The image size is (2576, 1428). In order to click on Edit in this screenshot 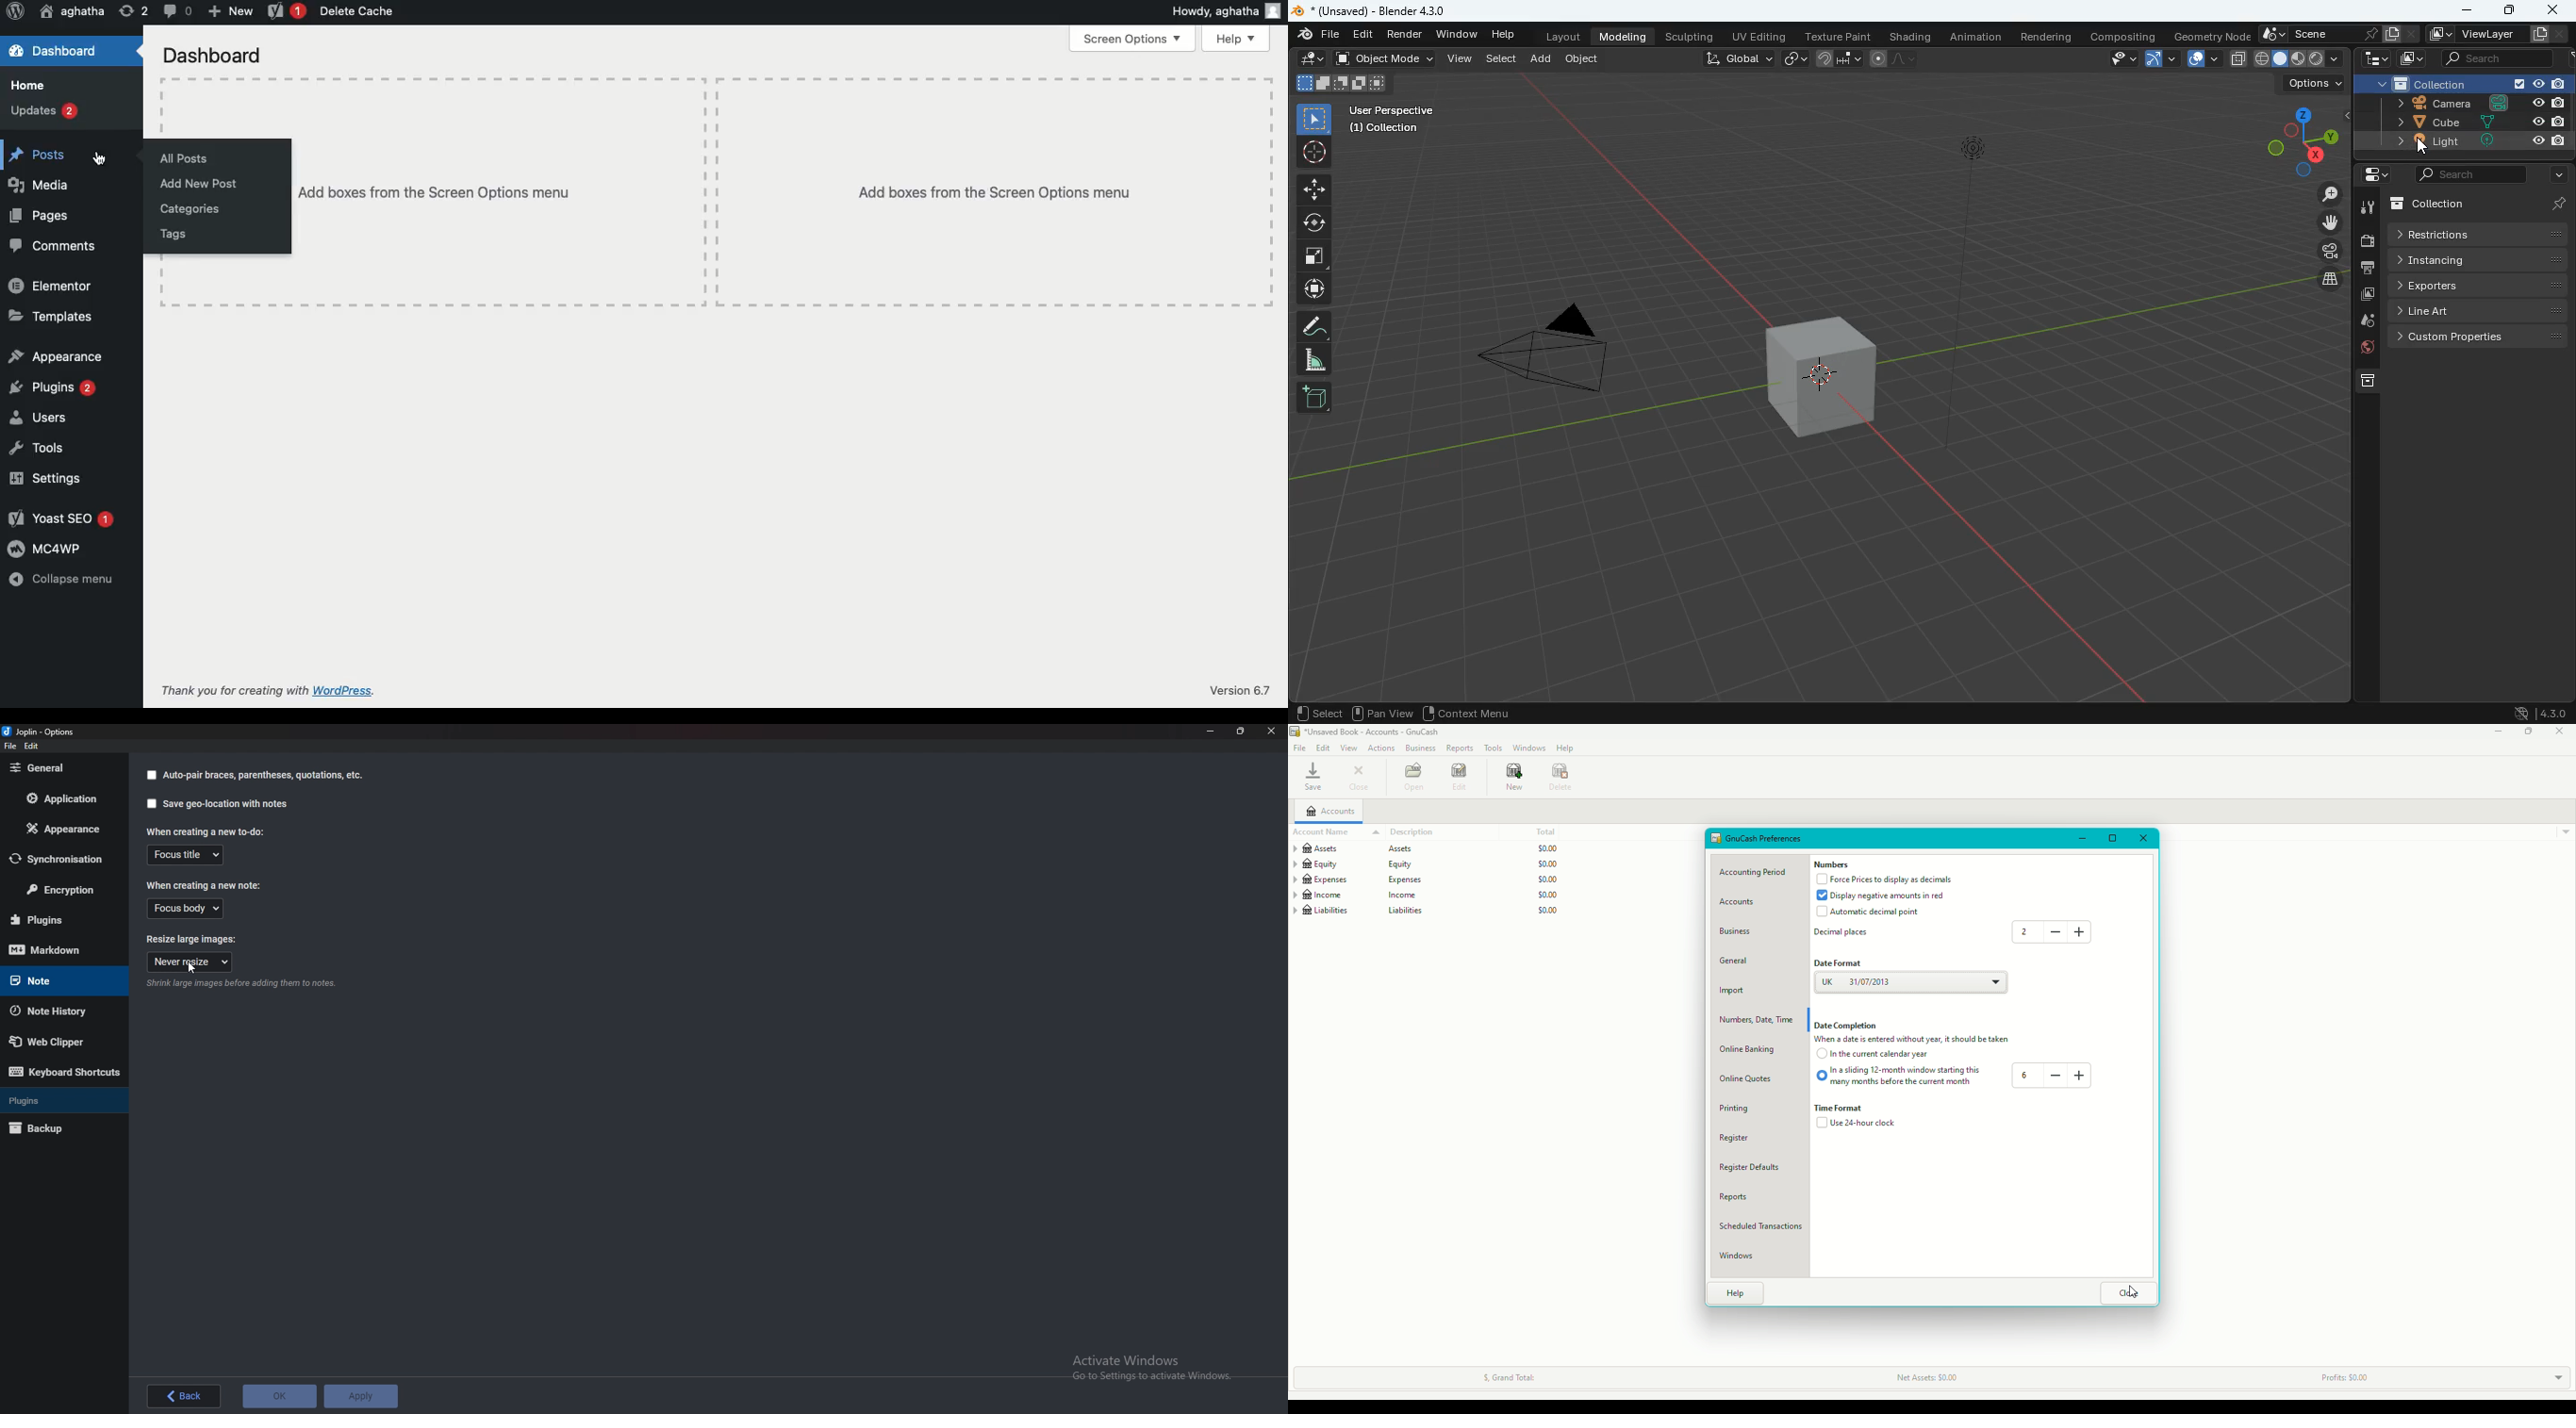, I will do `click(32, 746)`.